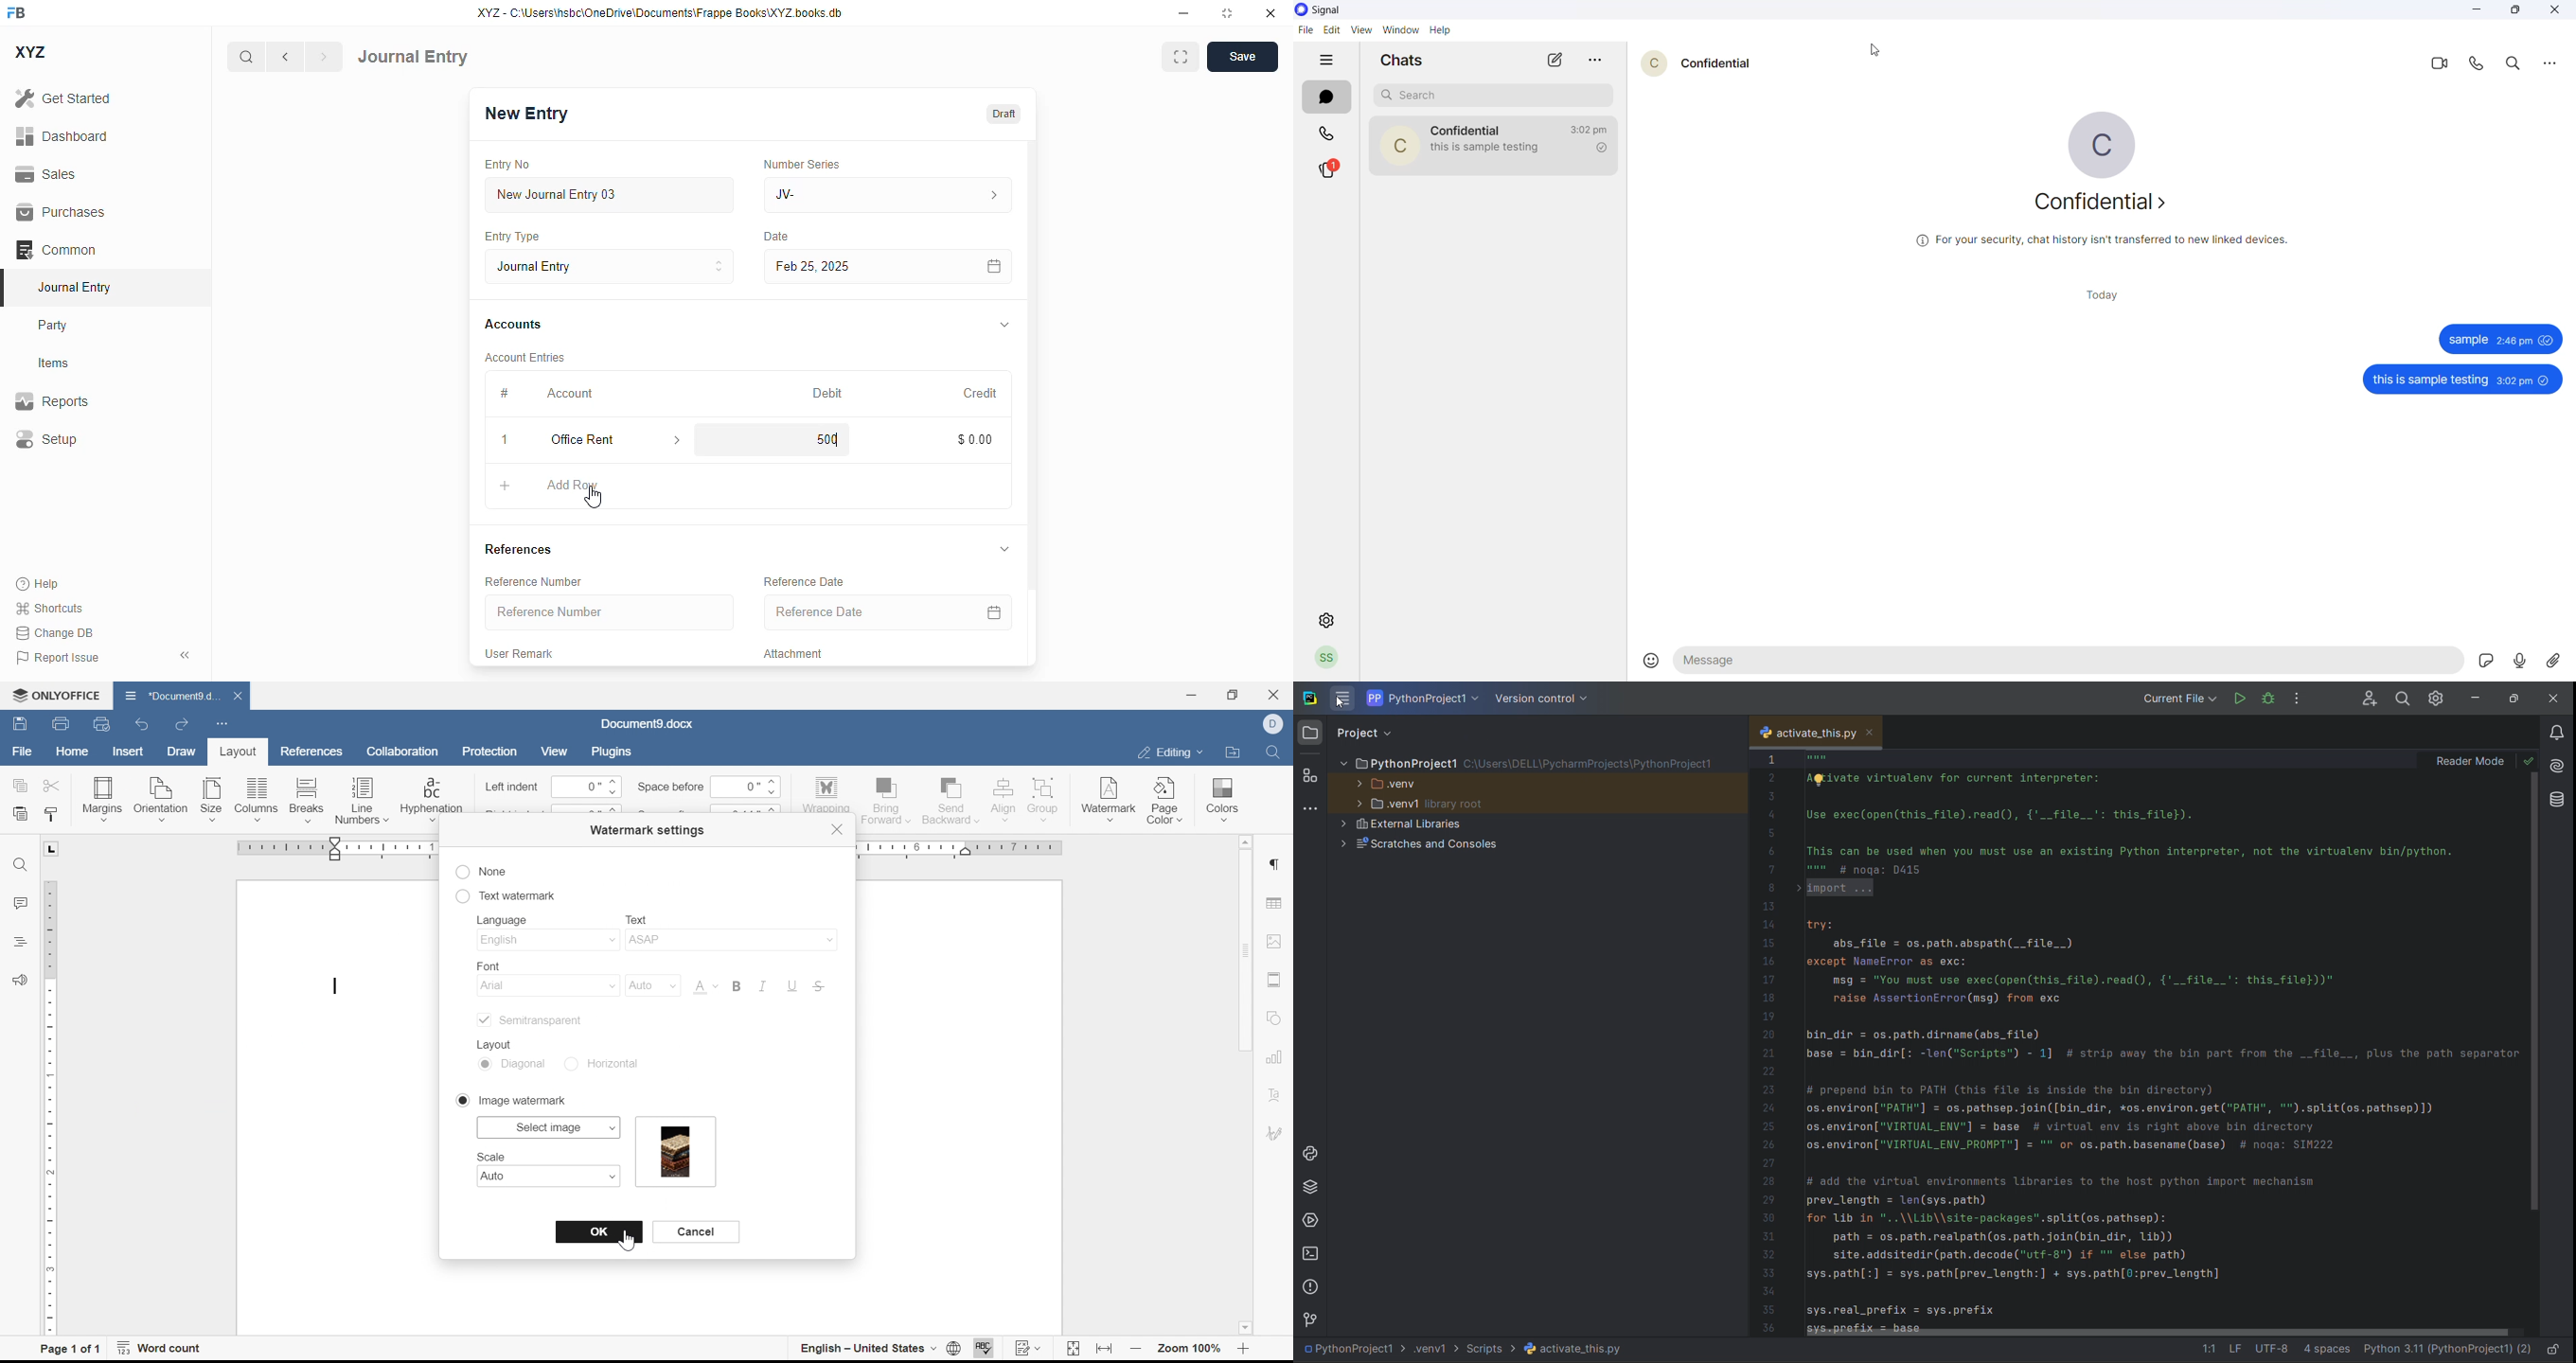  What do you see at coordinates (101, 798) in the screenshot?
I see `margins` at bounding box center [101, 798].